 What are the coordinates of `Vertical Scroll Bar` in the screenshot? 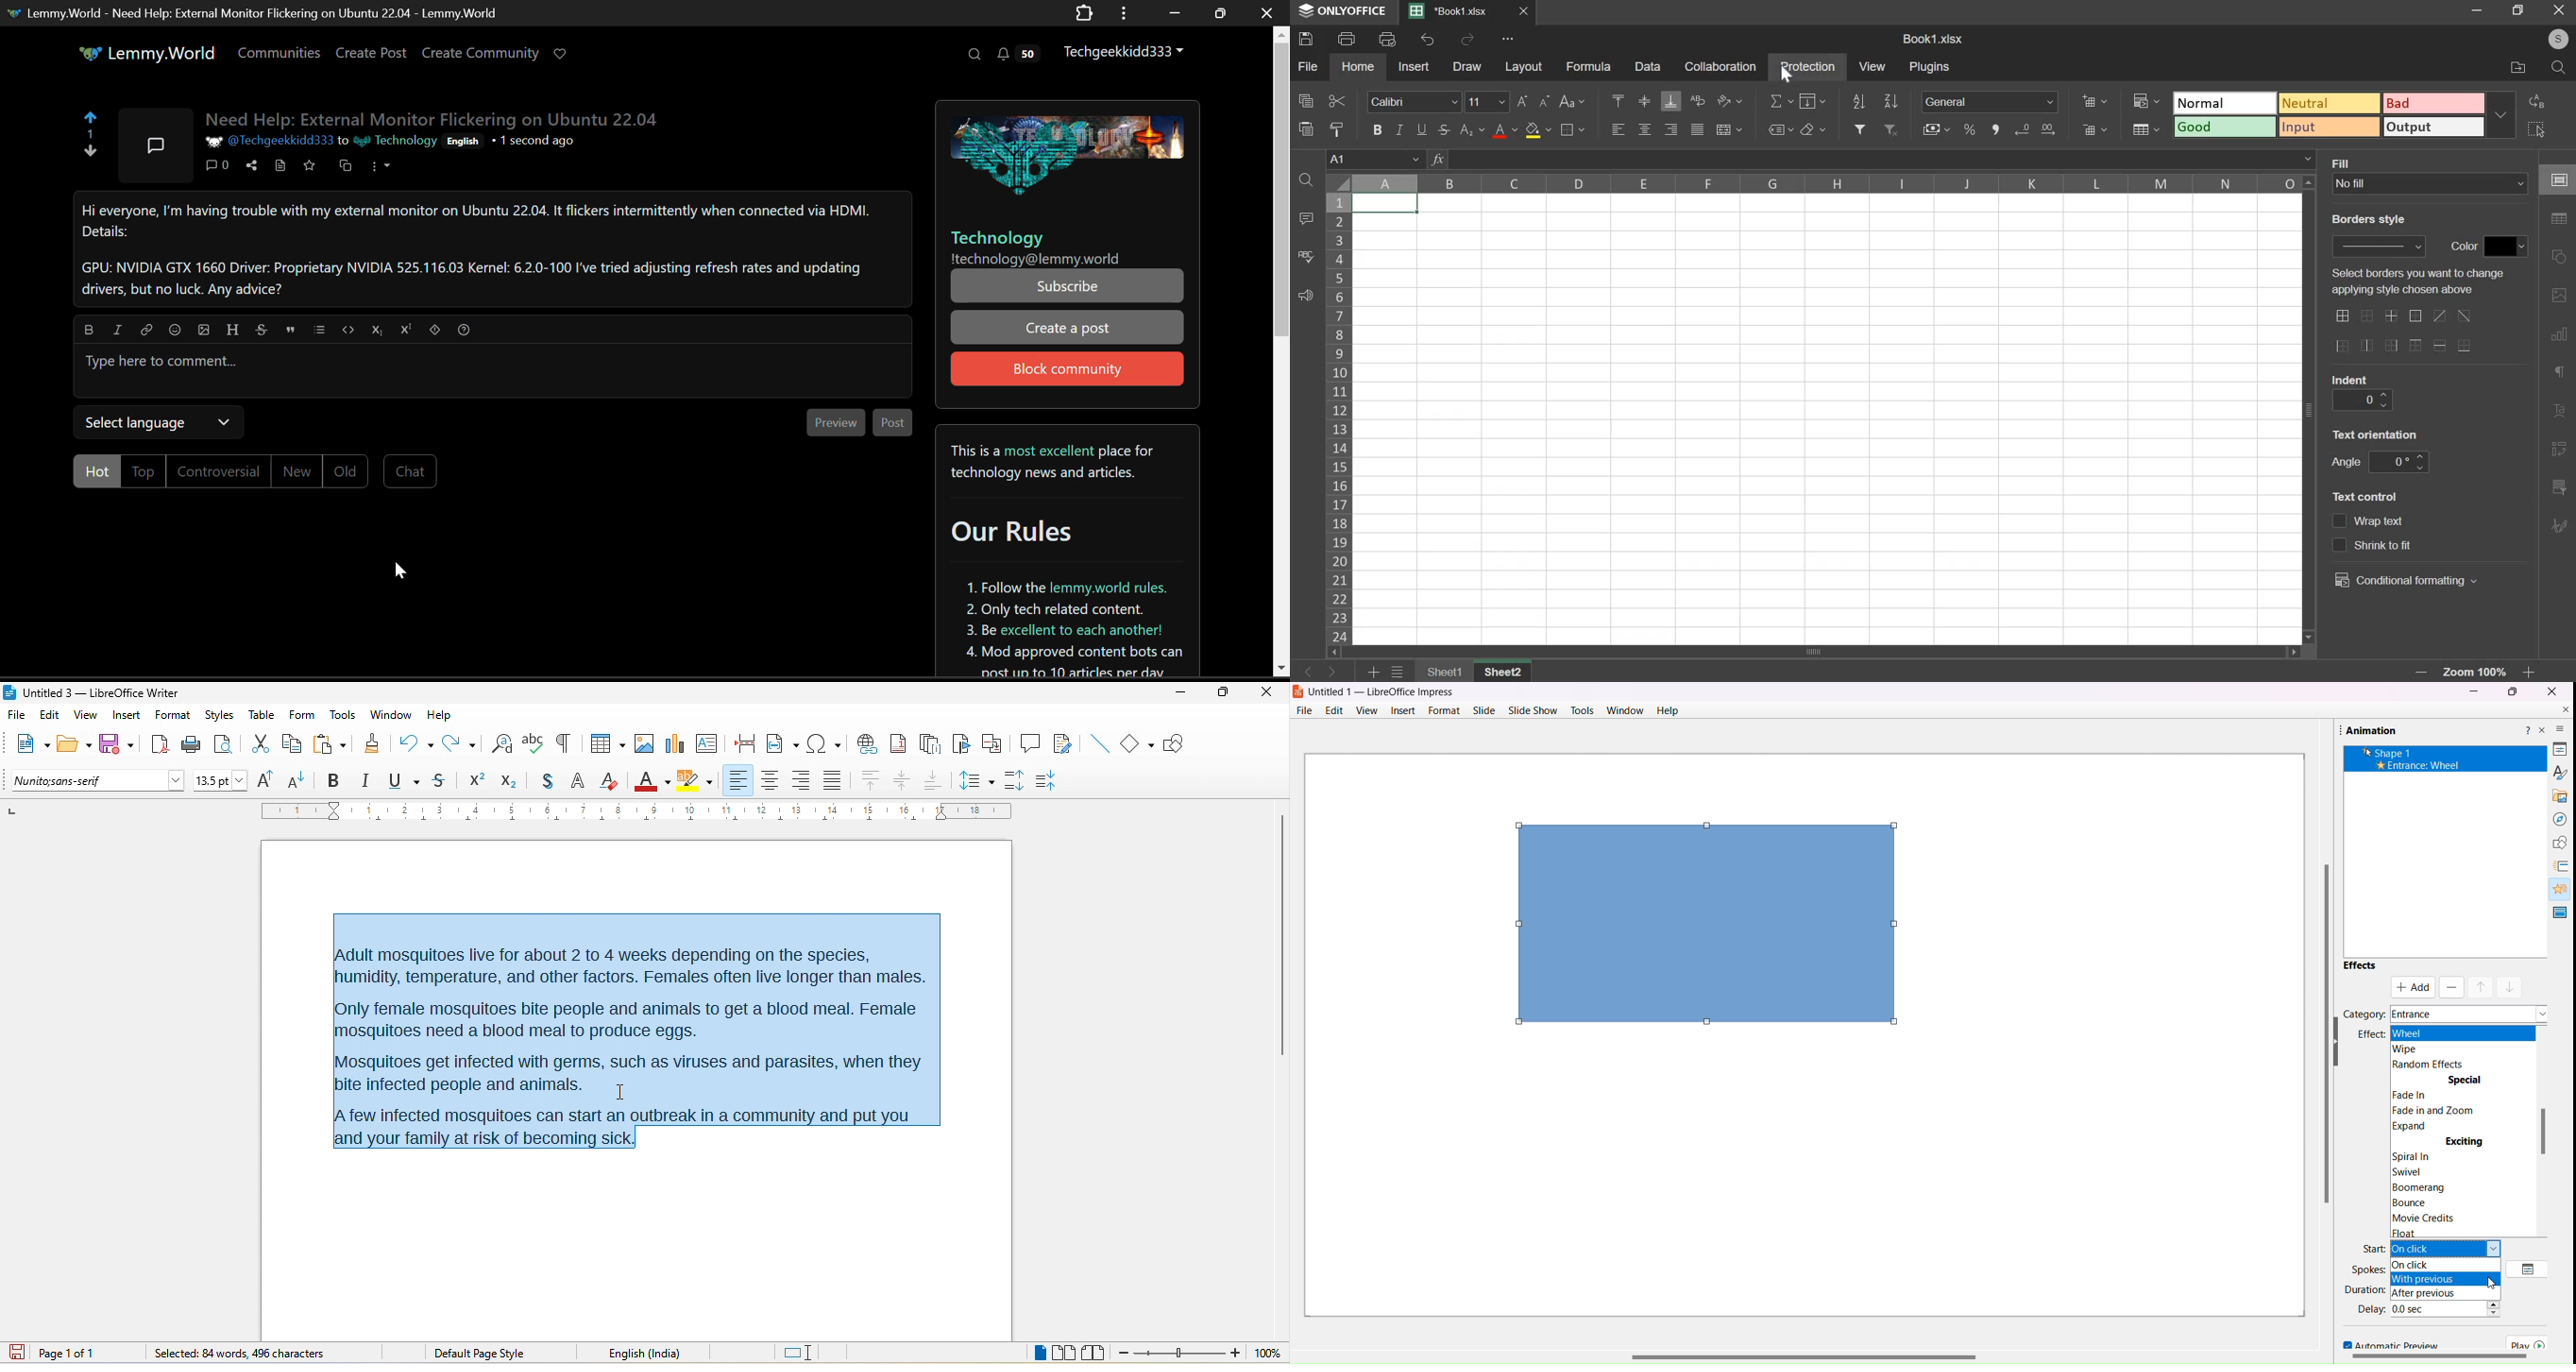 It's located at (1282, 351).